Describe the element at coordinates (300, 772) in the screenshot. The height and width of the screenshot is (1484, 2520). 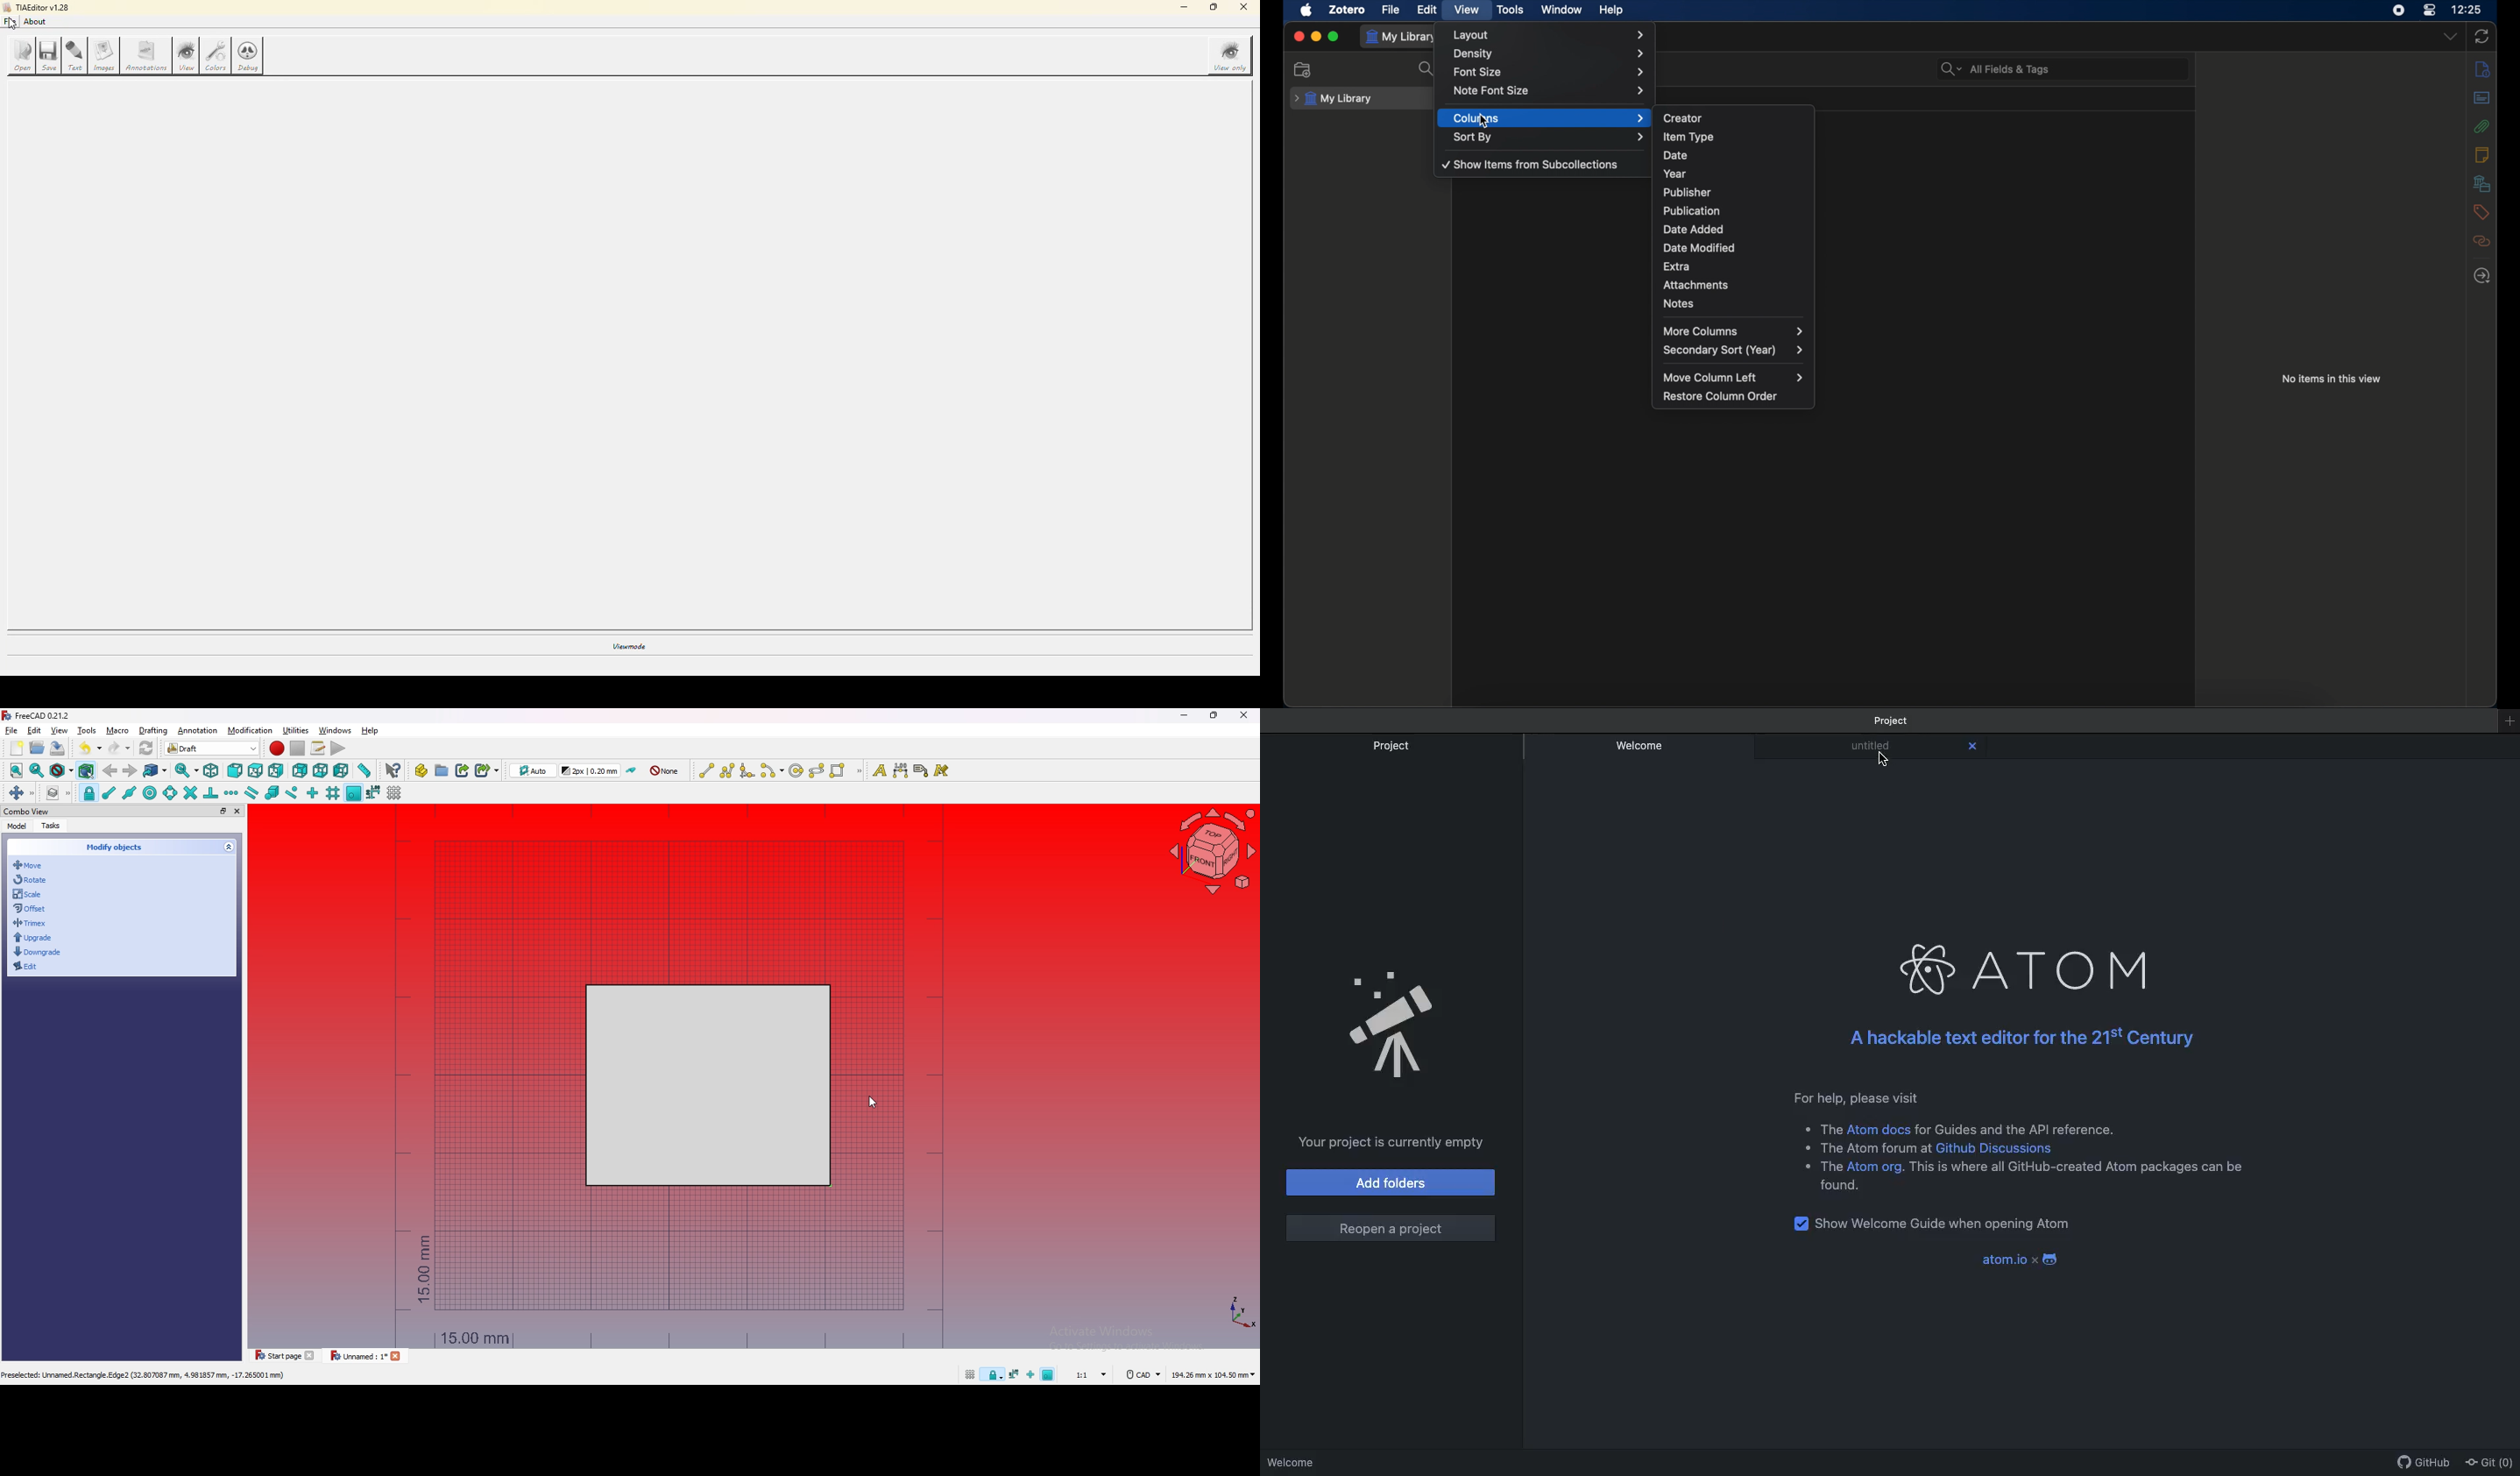
I see `rear` at that location.